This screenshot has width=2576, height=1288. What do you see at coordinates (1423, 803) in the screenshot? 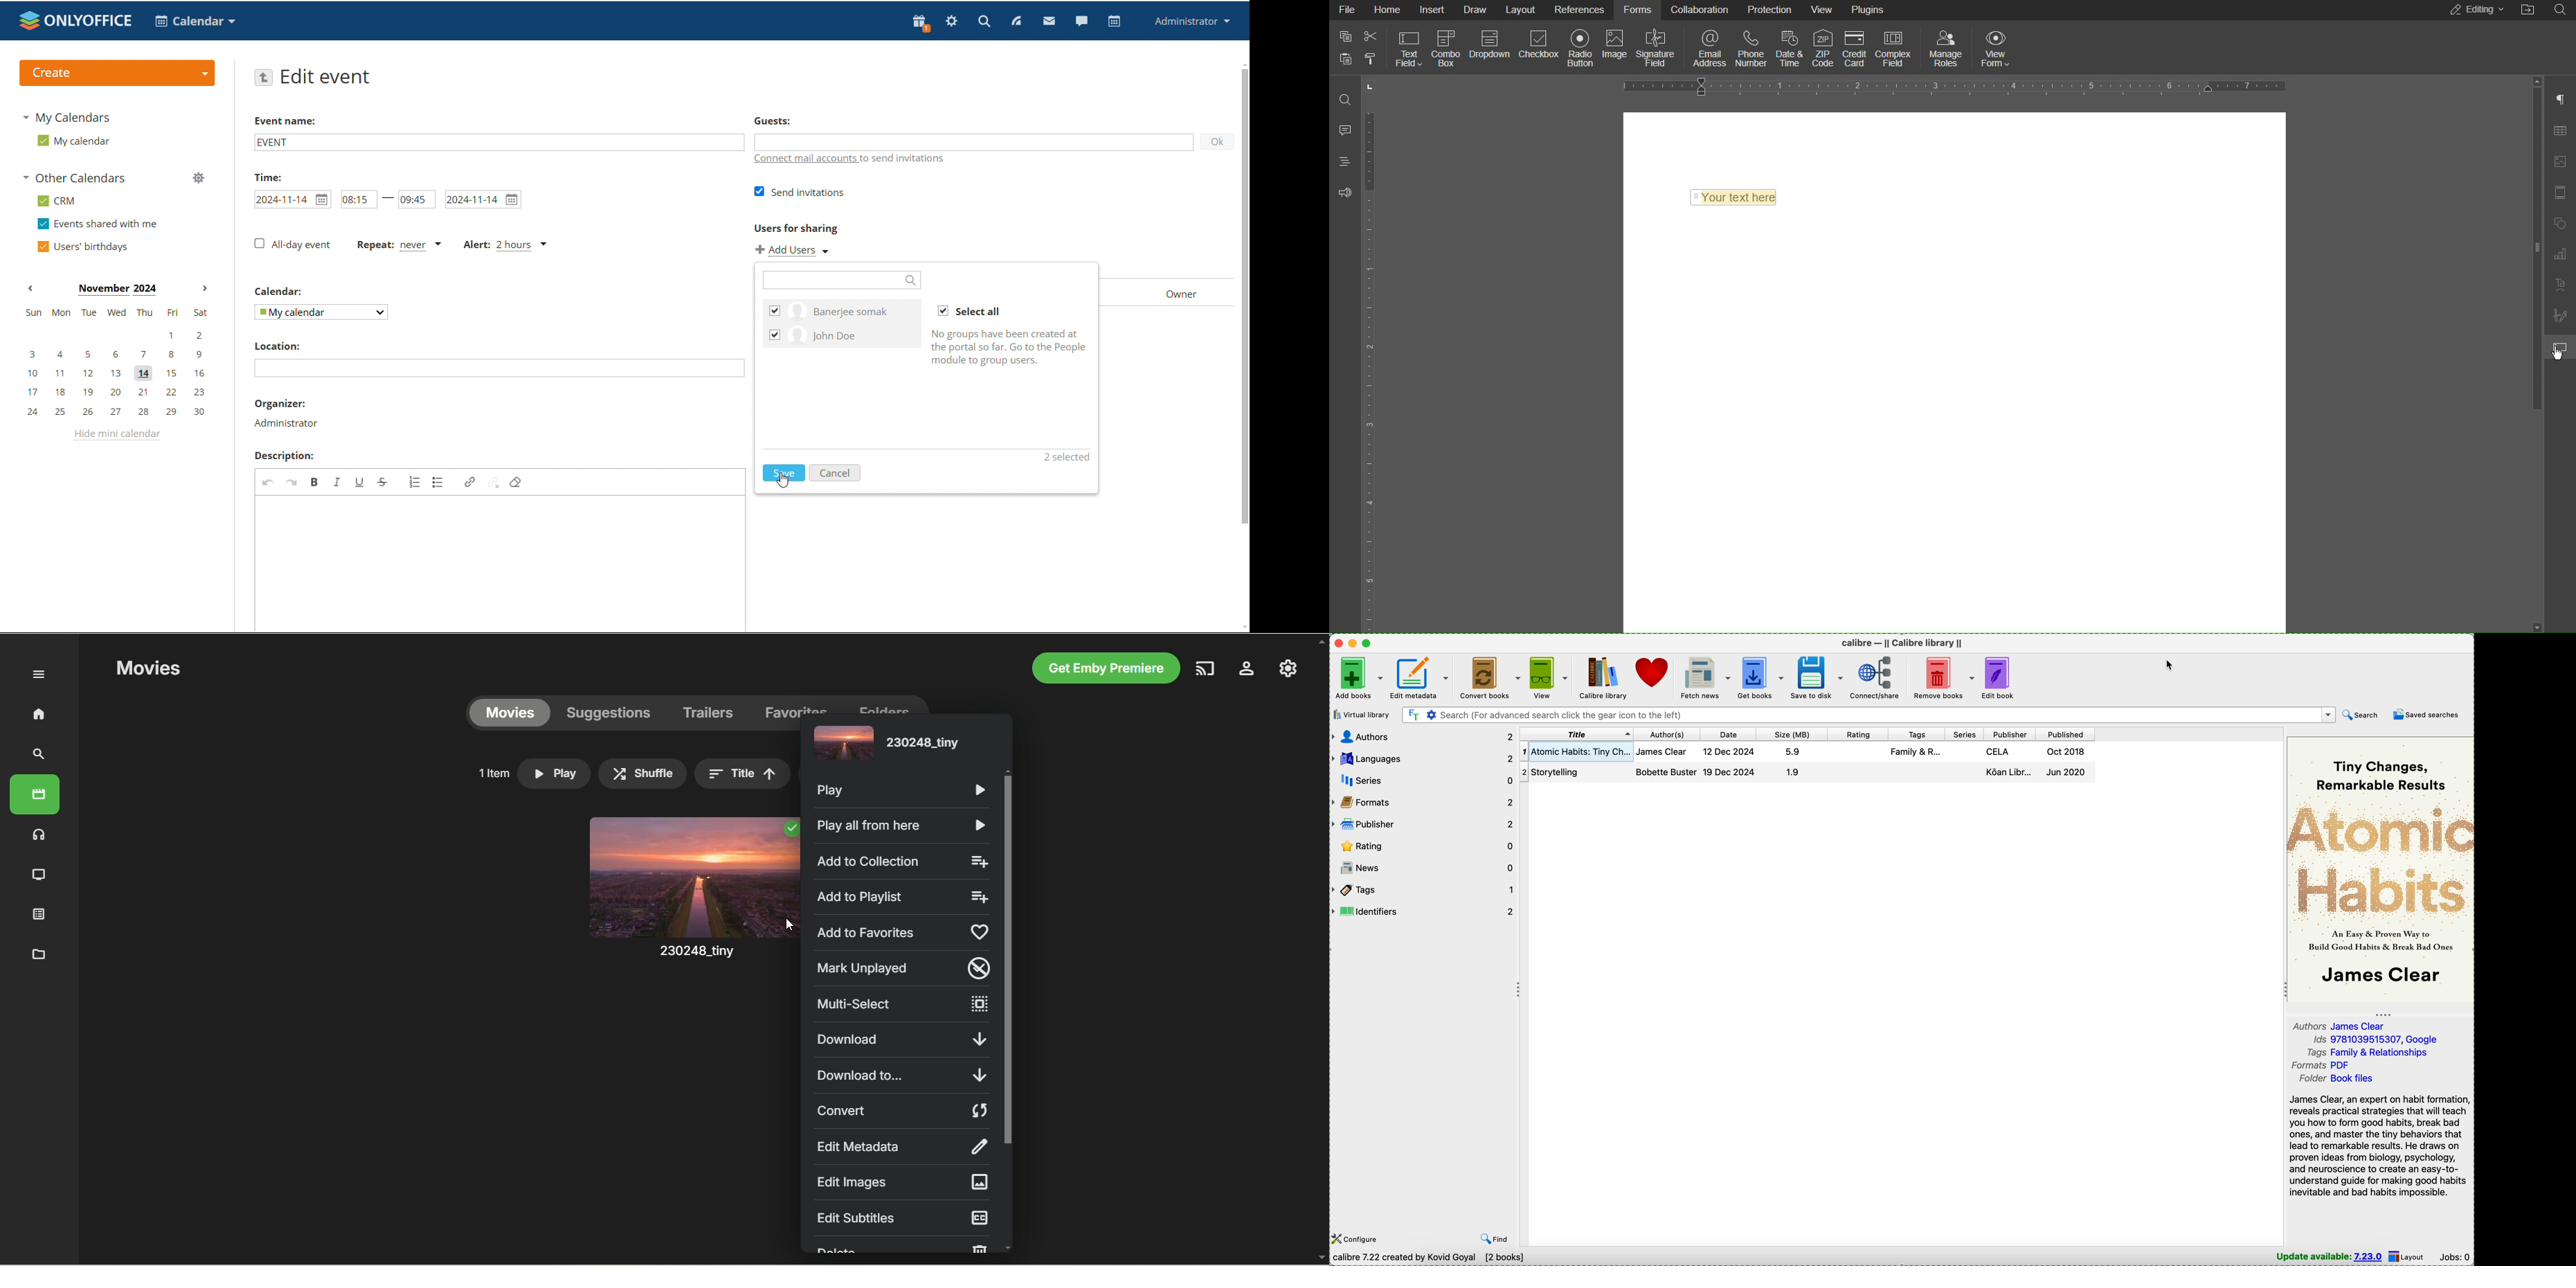
I see `formats` at bounding box center [1423, 803].